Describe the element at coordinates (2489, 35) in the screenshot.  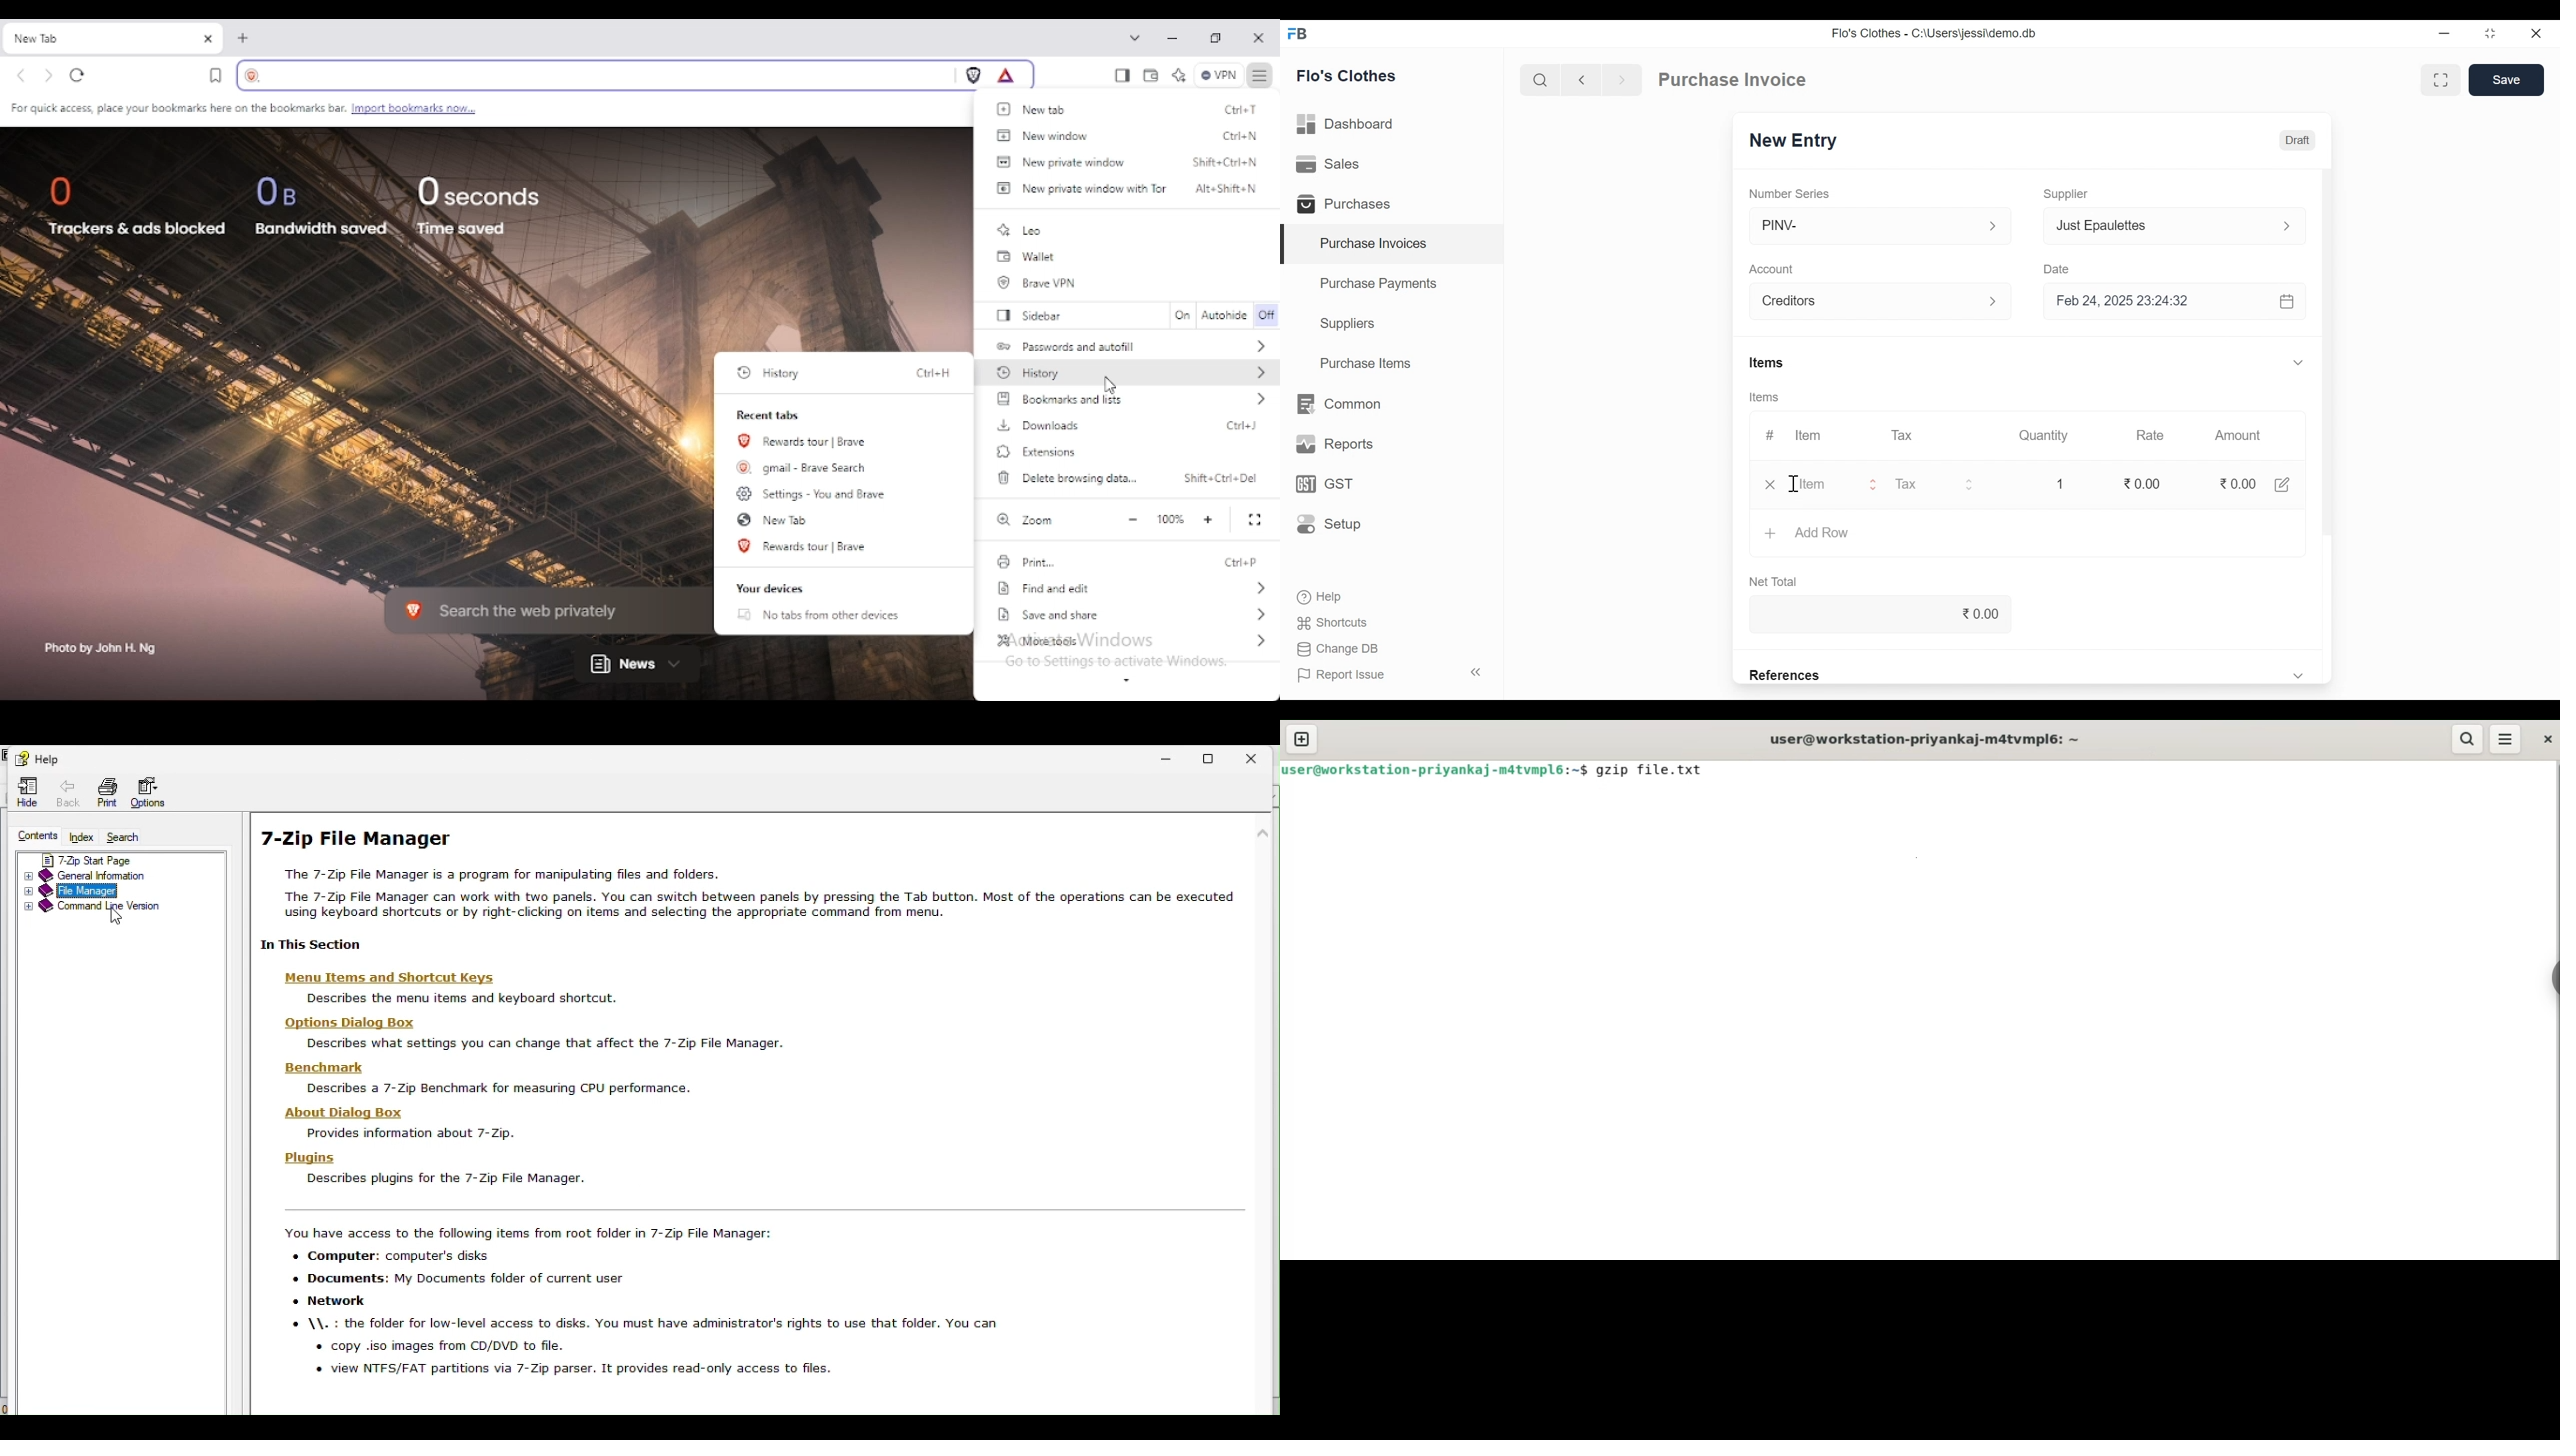
I see `Restore` at that location.